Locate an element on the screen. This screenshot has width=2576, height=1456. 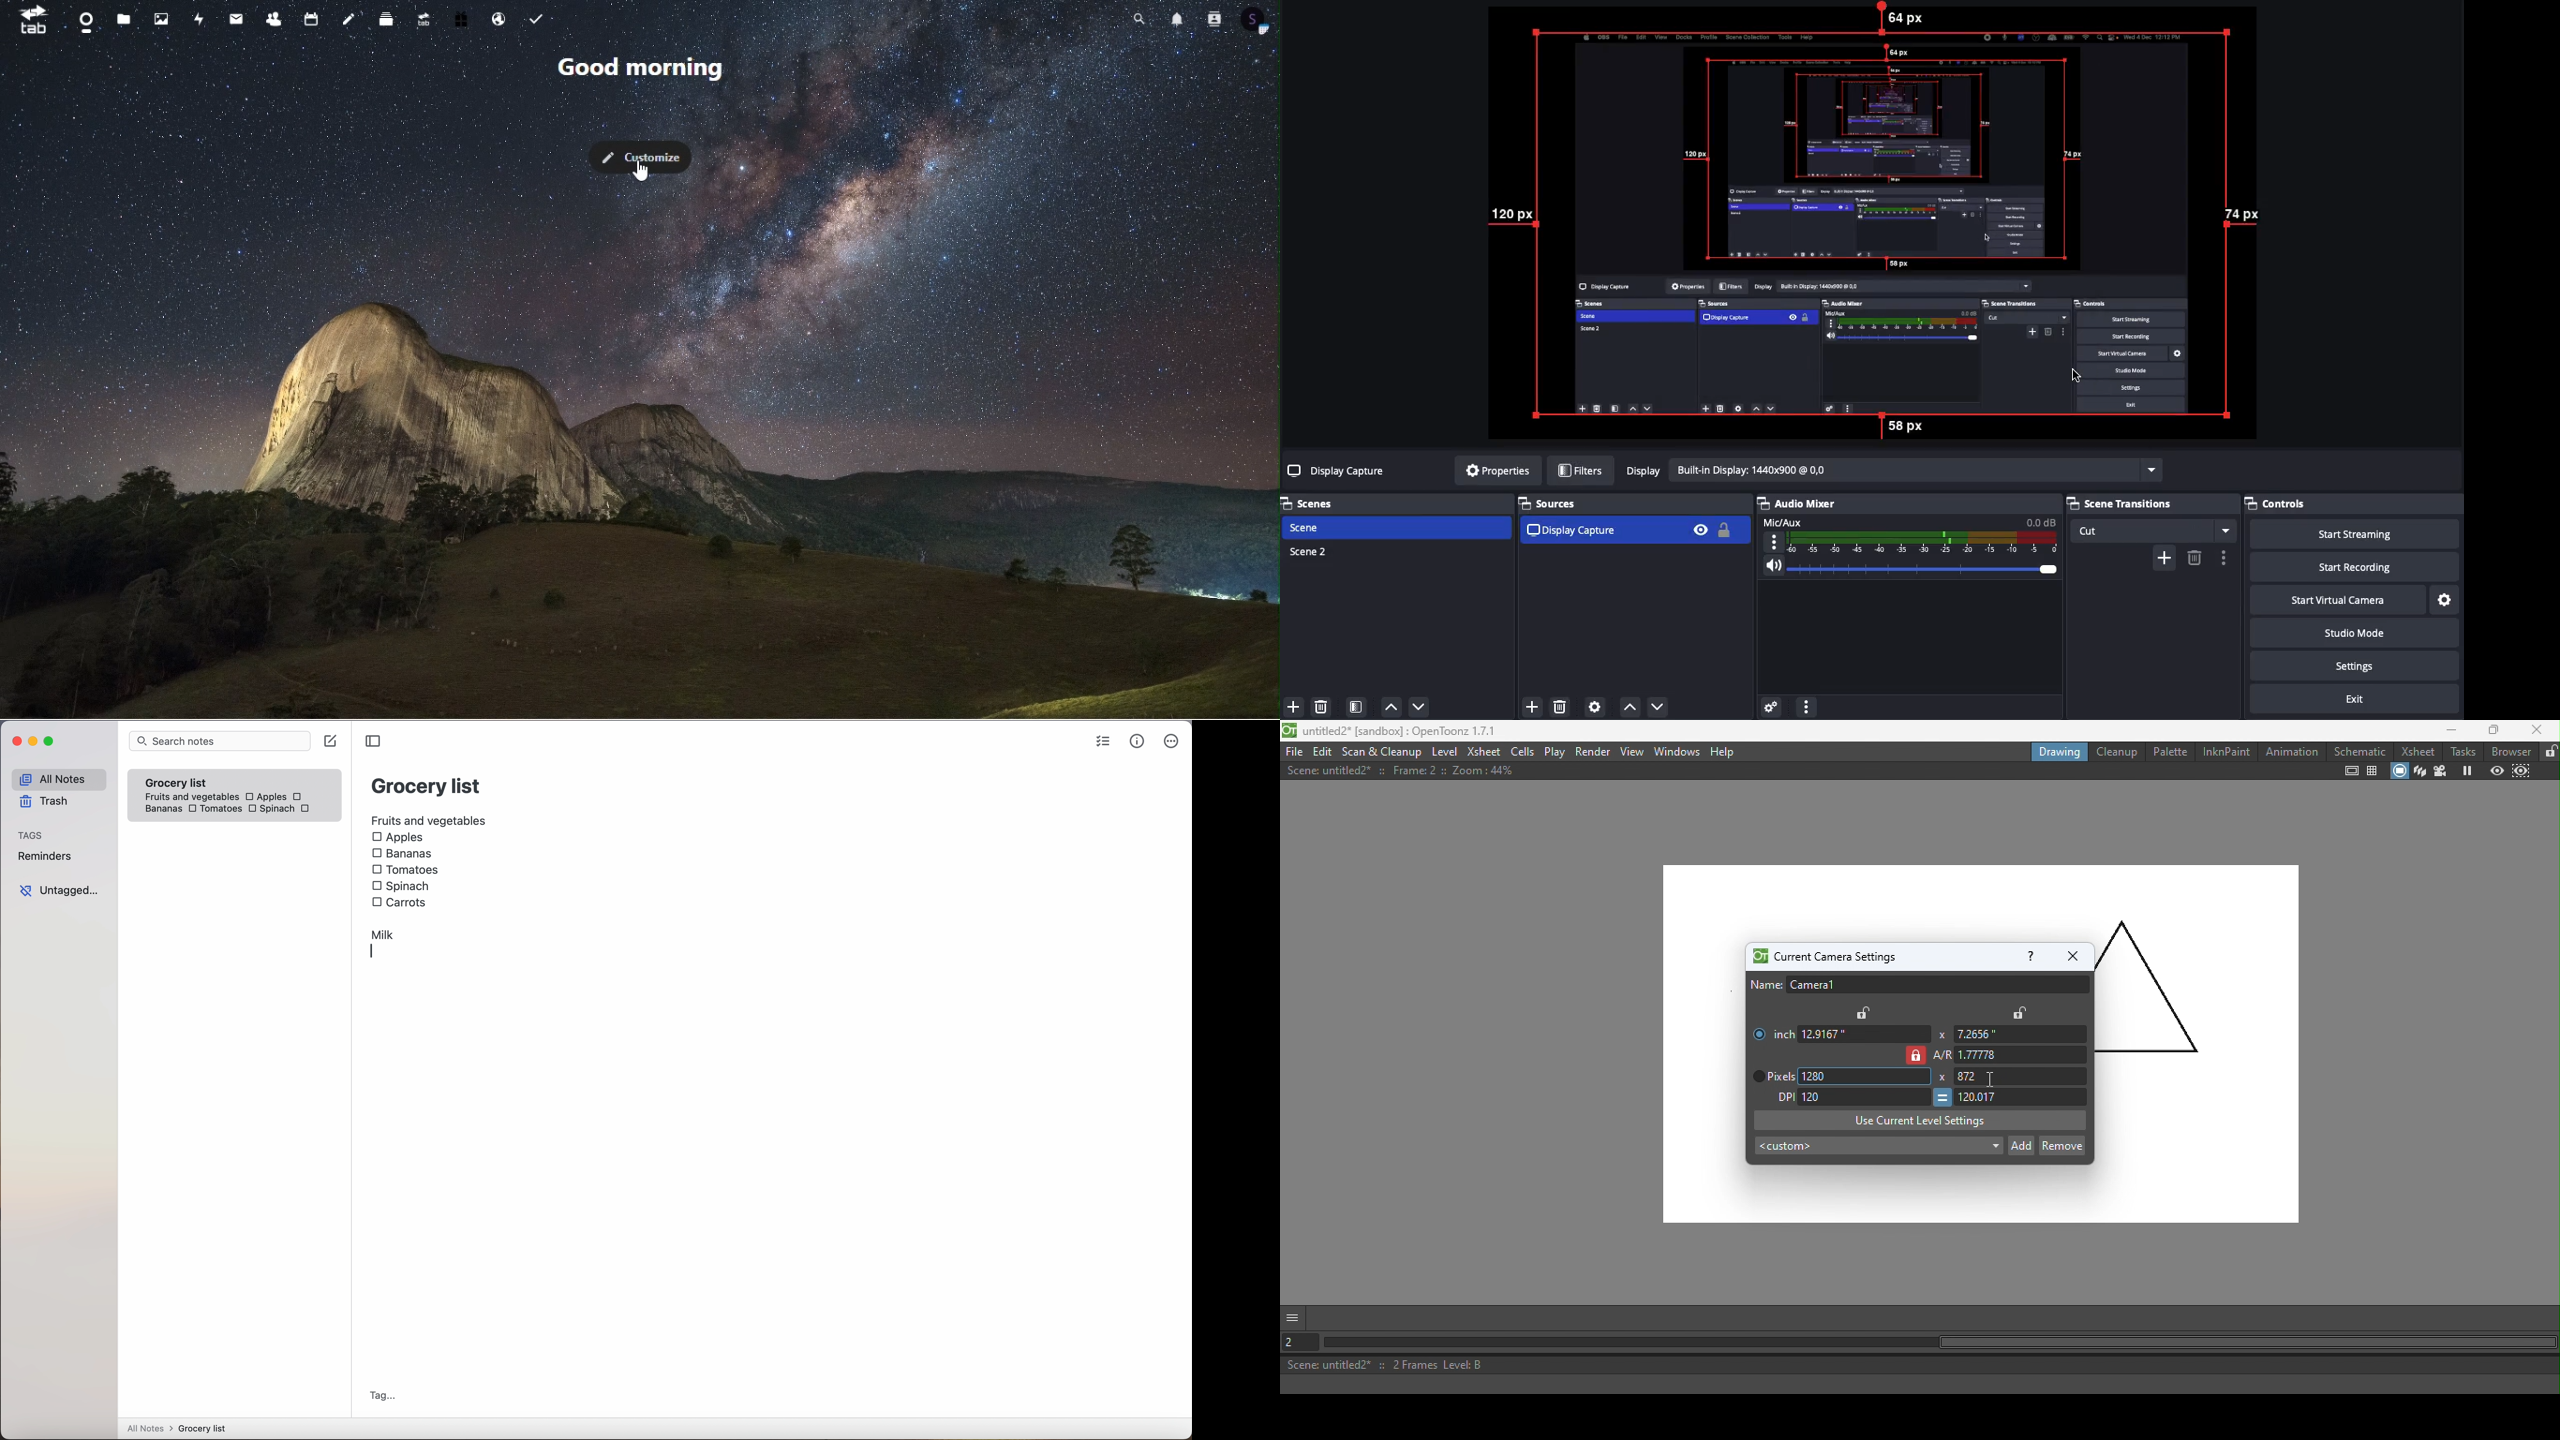
Scene filter is located at coordinates (1357, 708).